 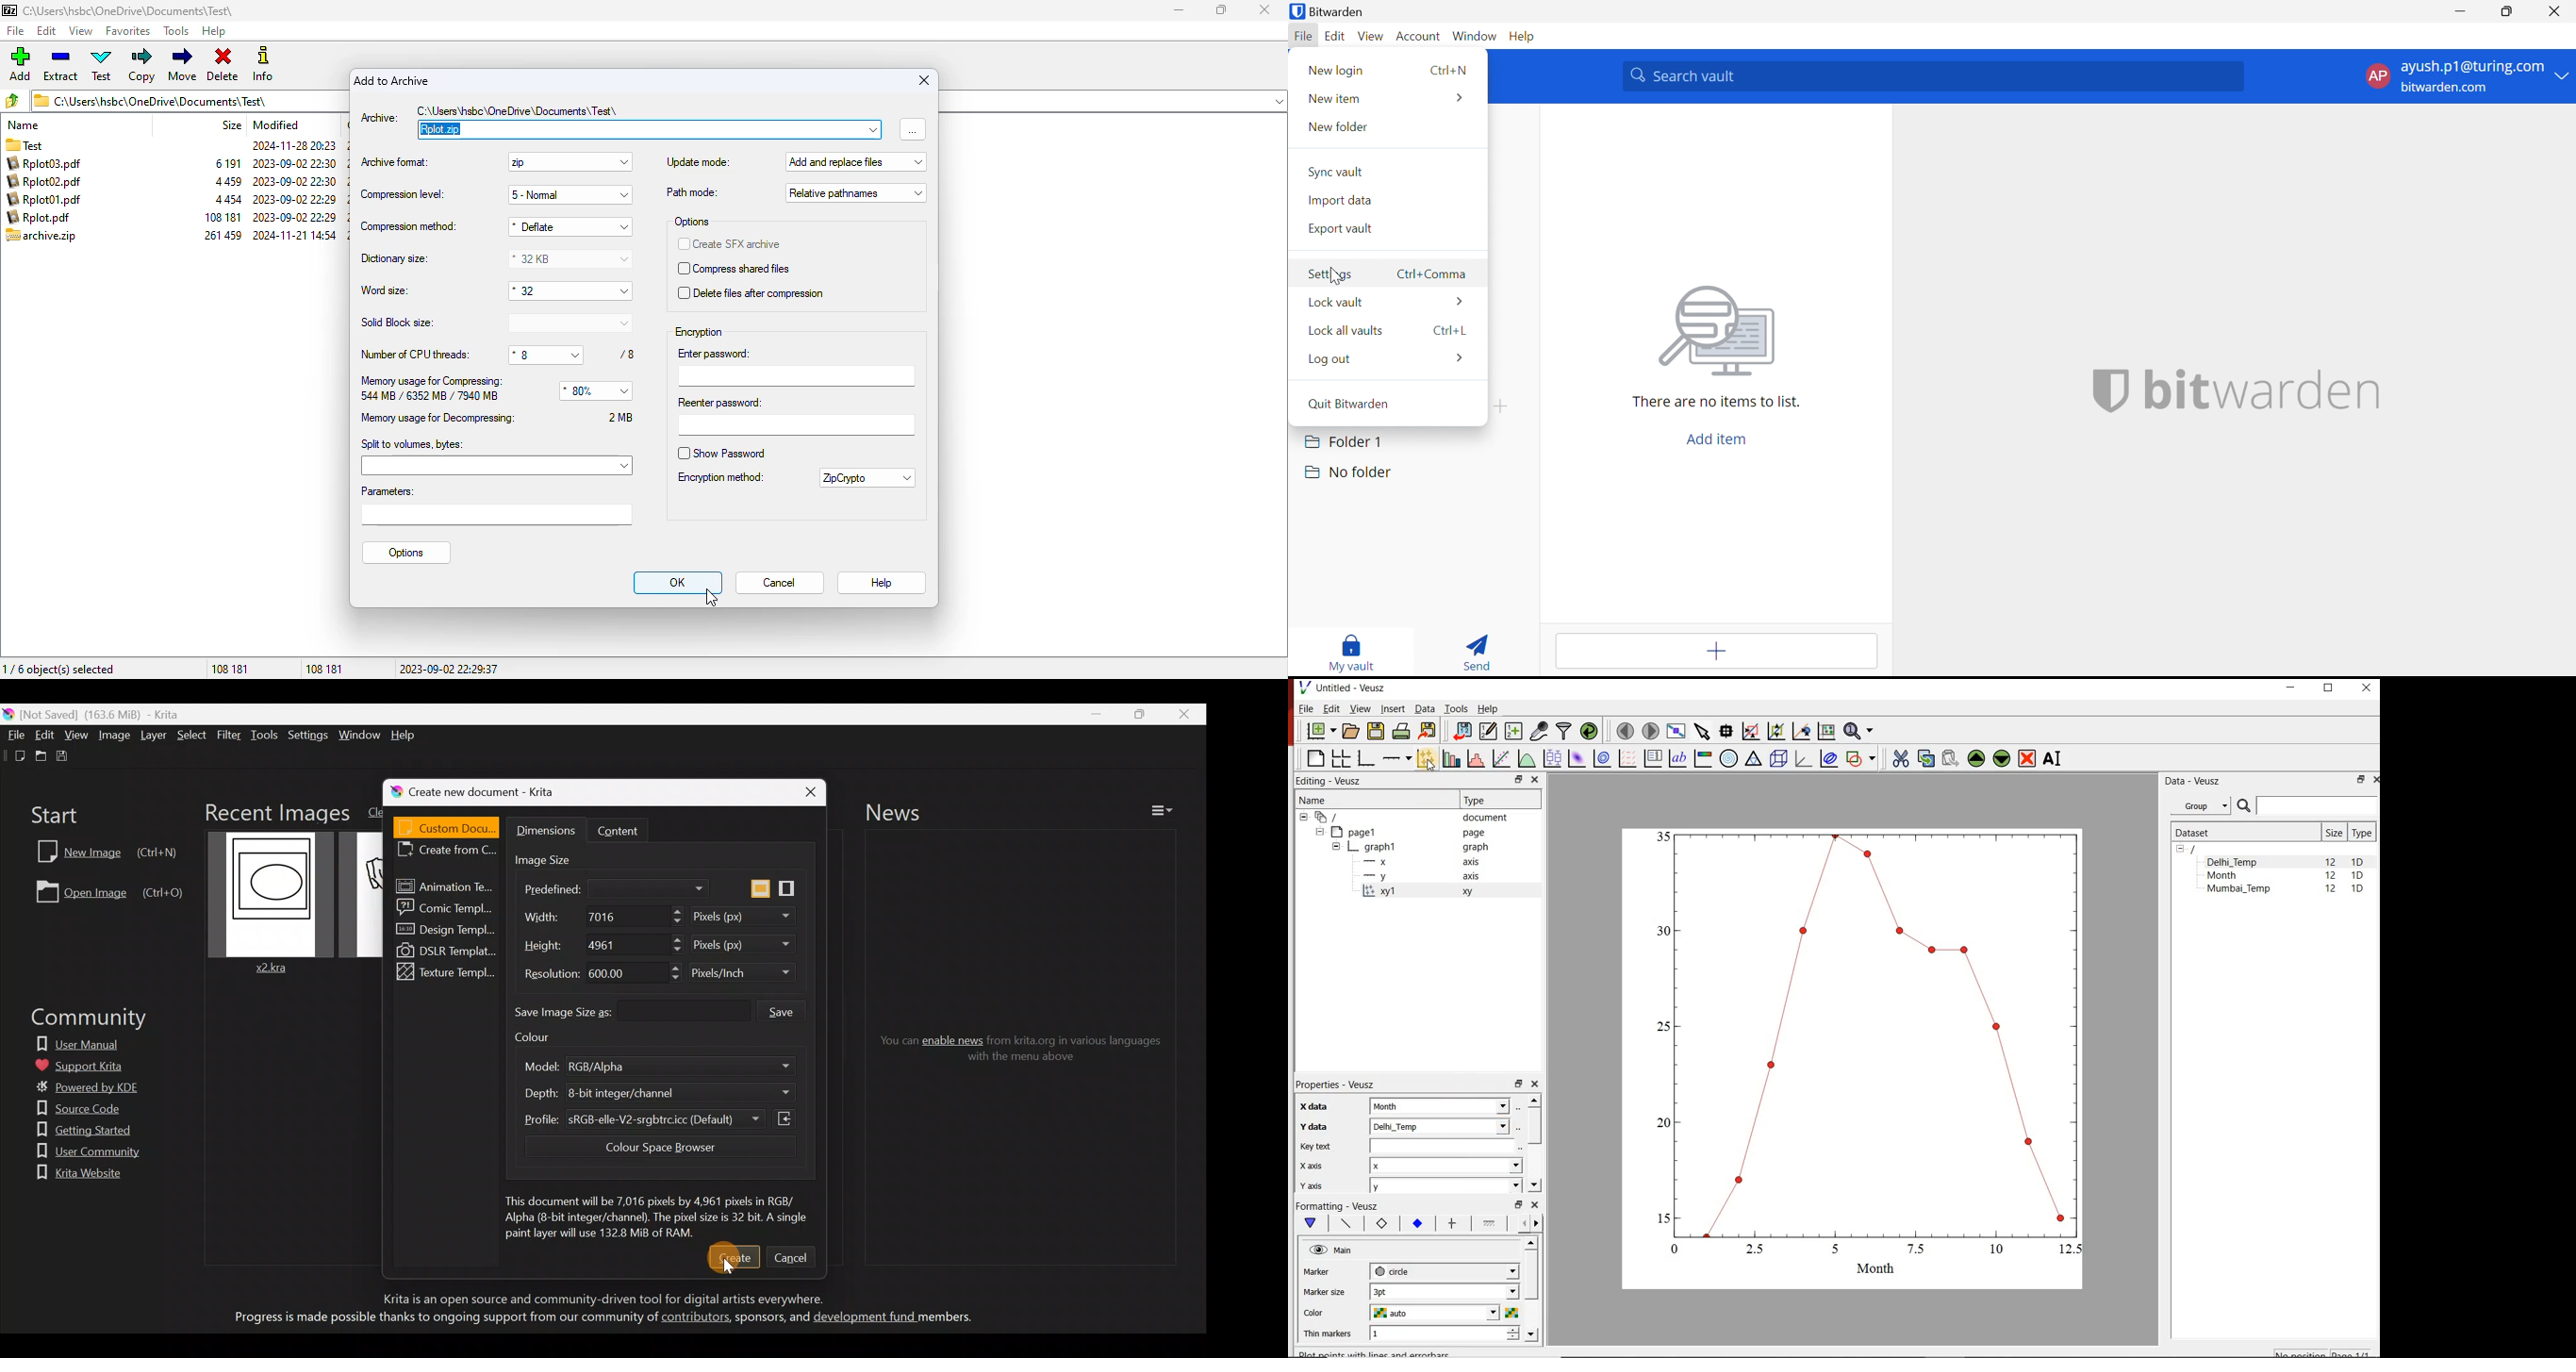 What do you see at coordinates (1461, 301) in the screenshot?
I see `More` at bounding box center [1461, 301].